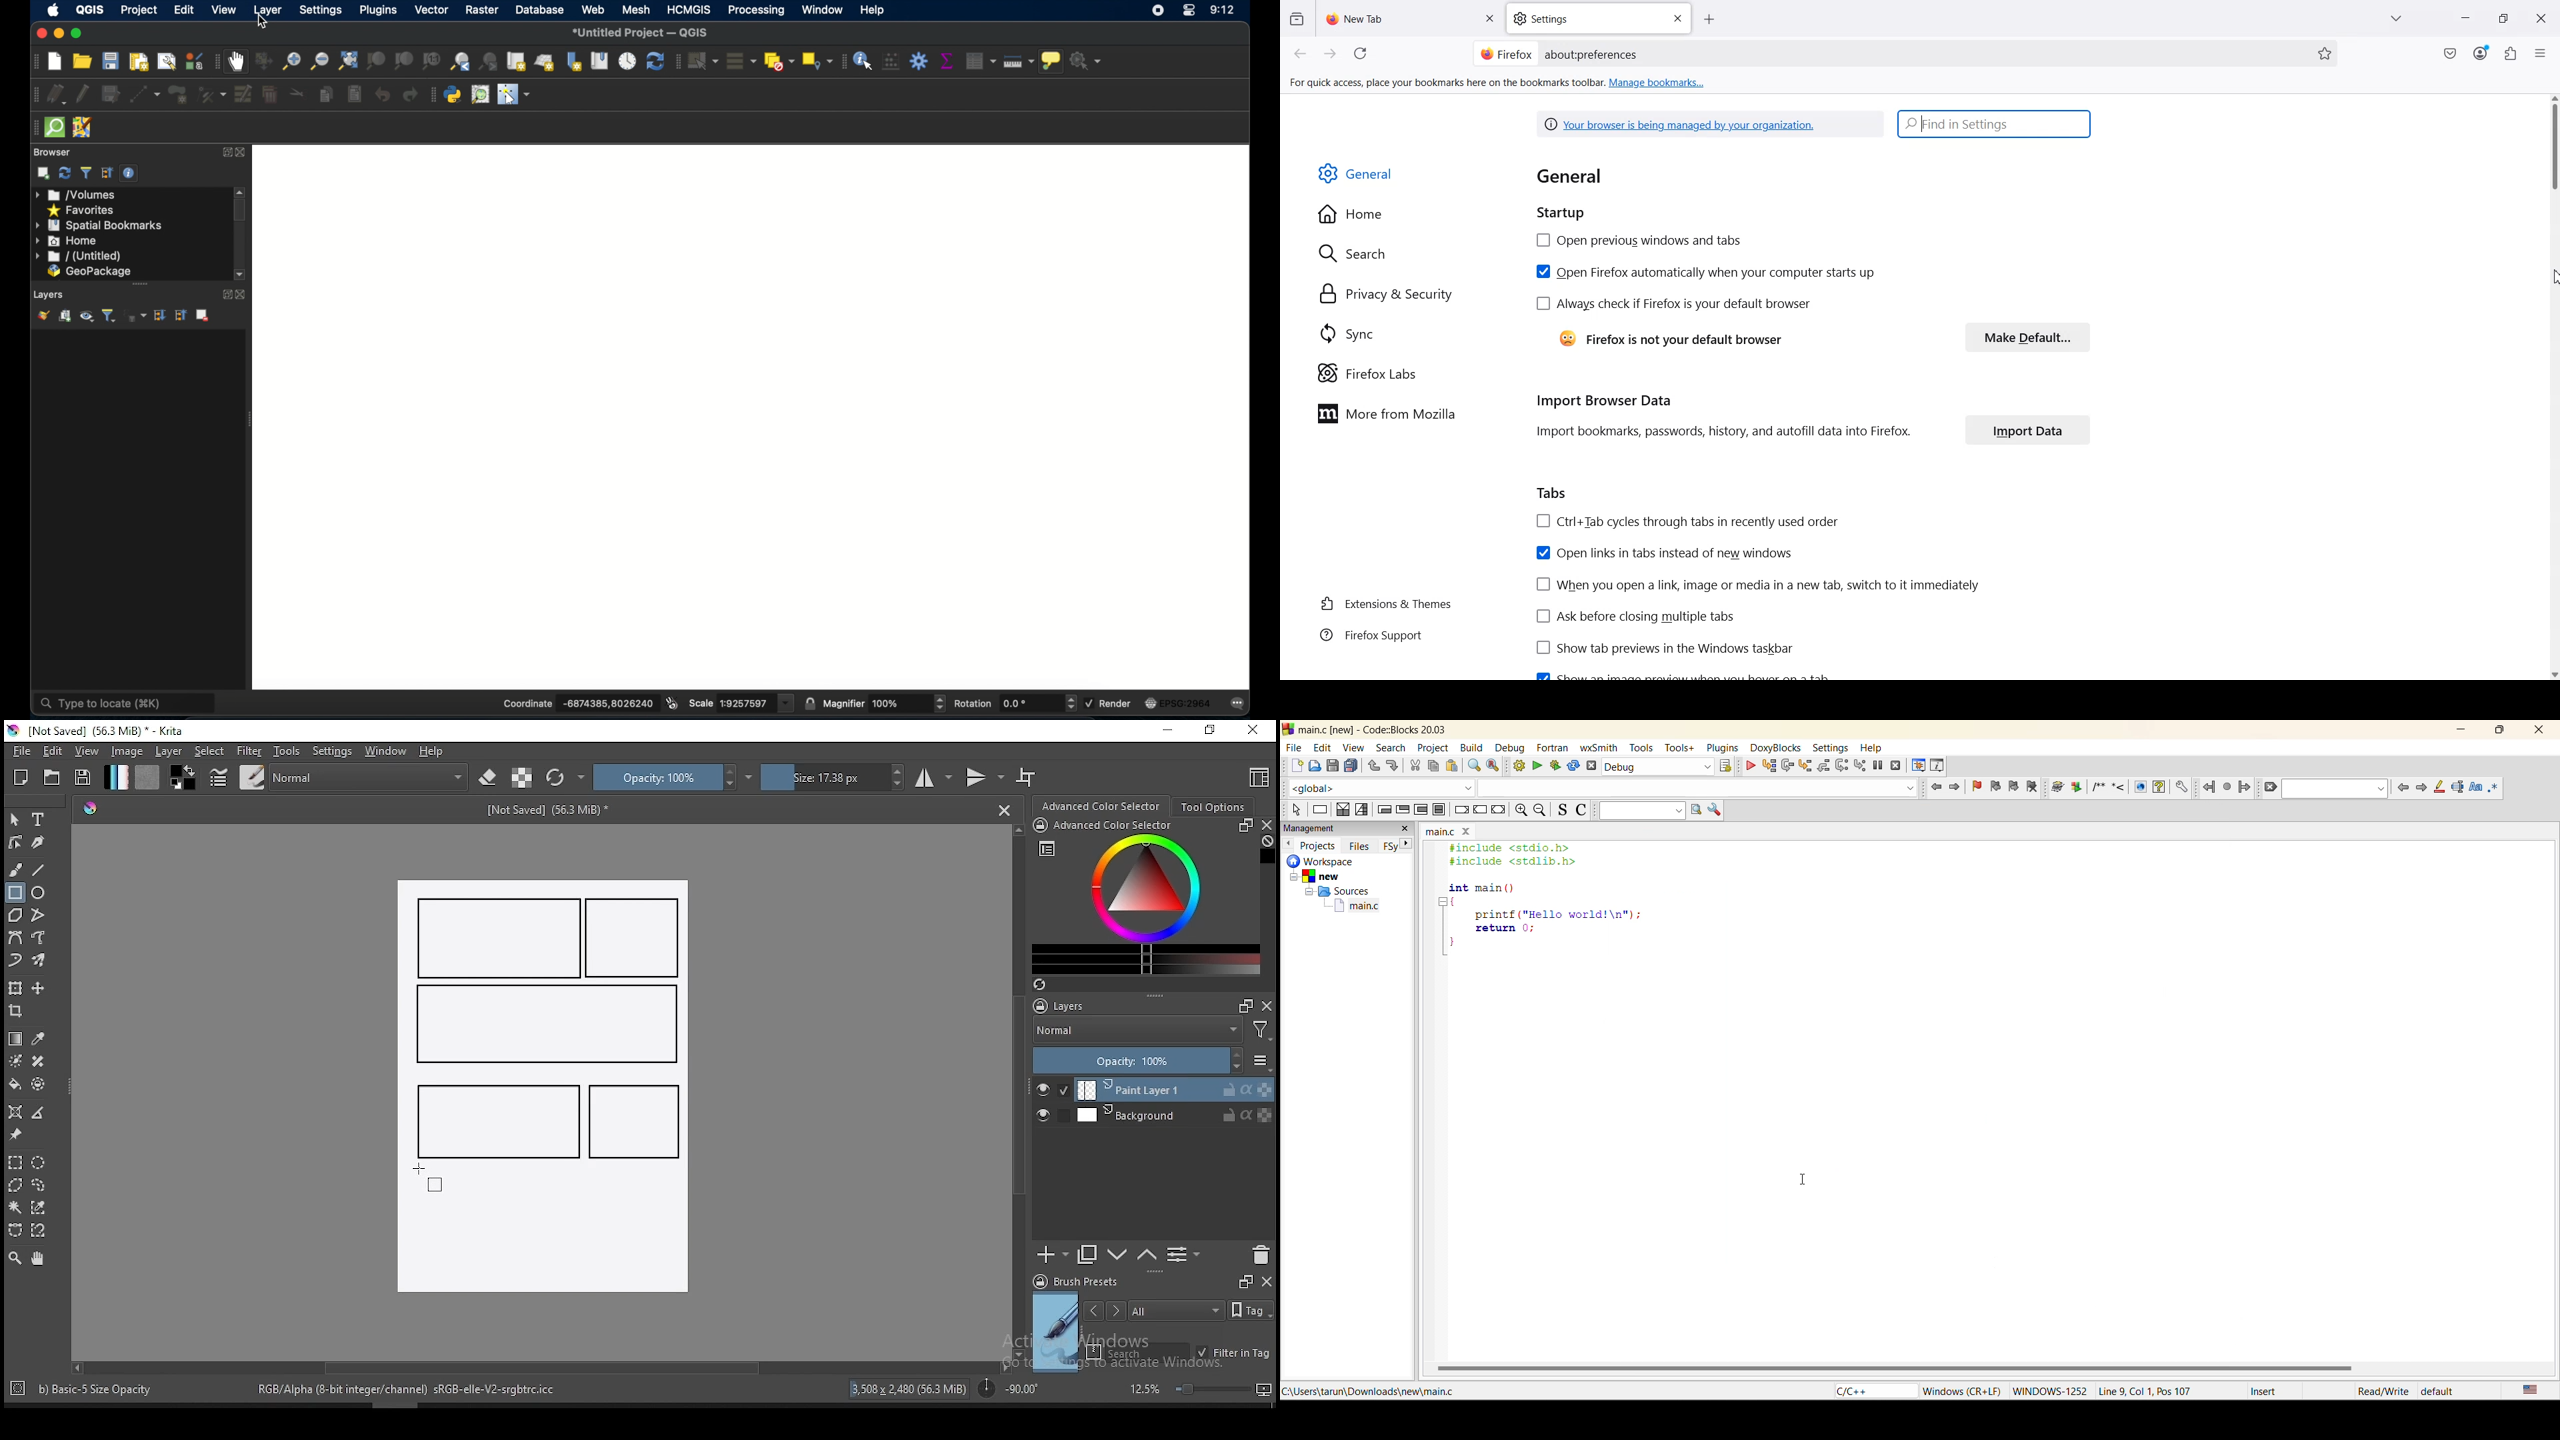 This screenshot has height=1456, width=2576. Describe the element at coordinates (2209, 787) in the screenshot. I see `jump back` at that location.